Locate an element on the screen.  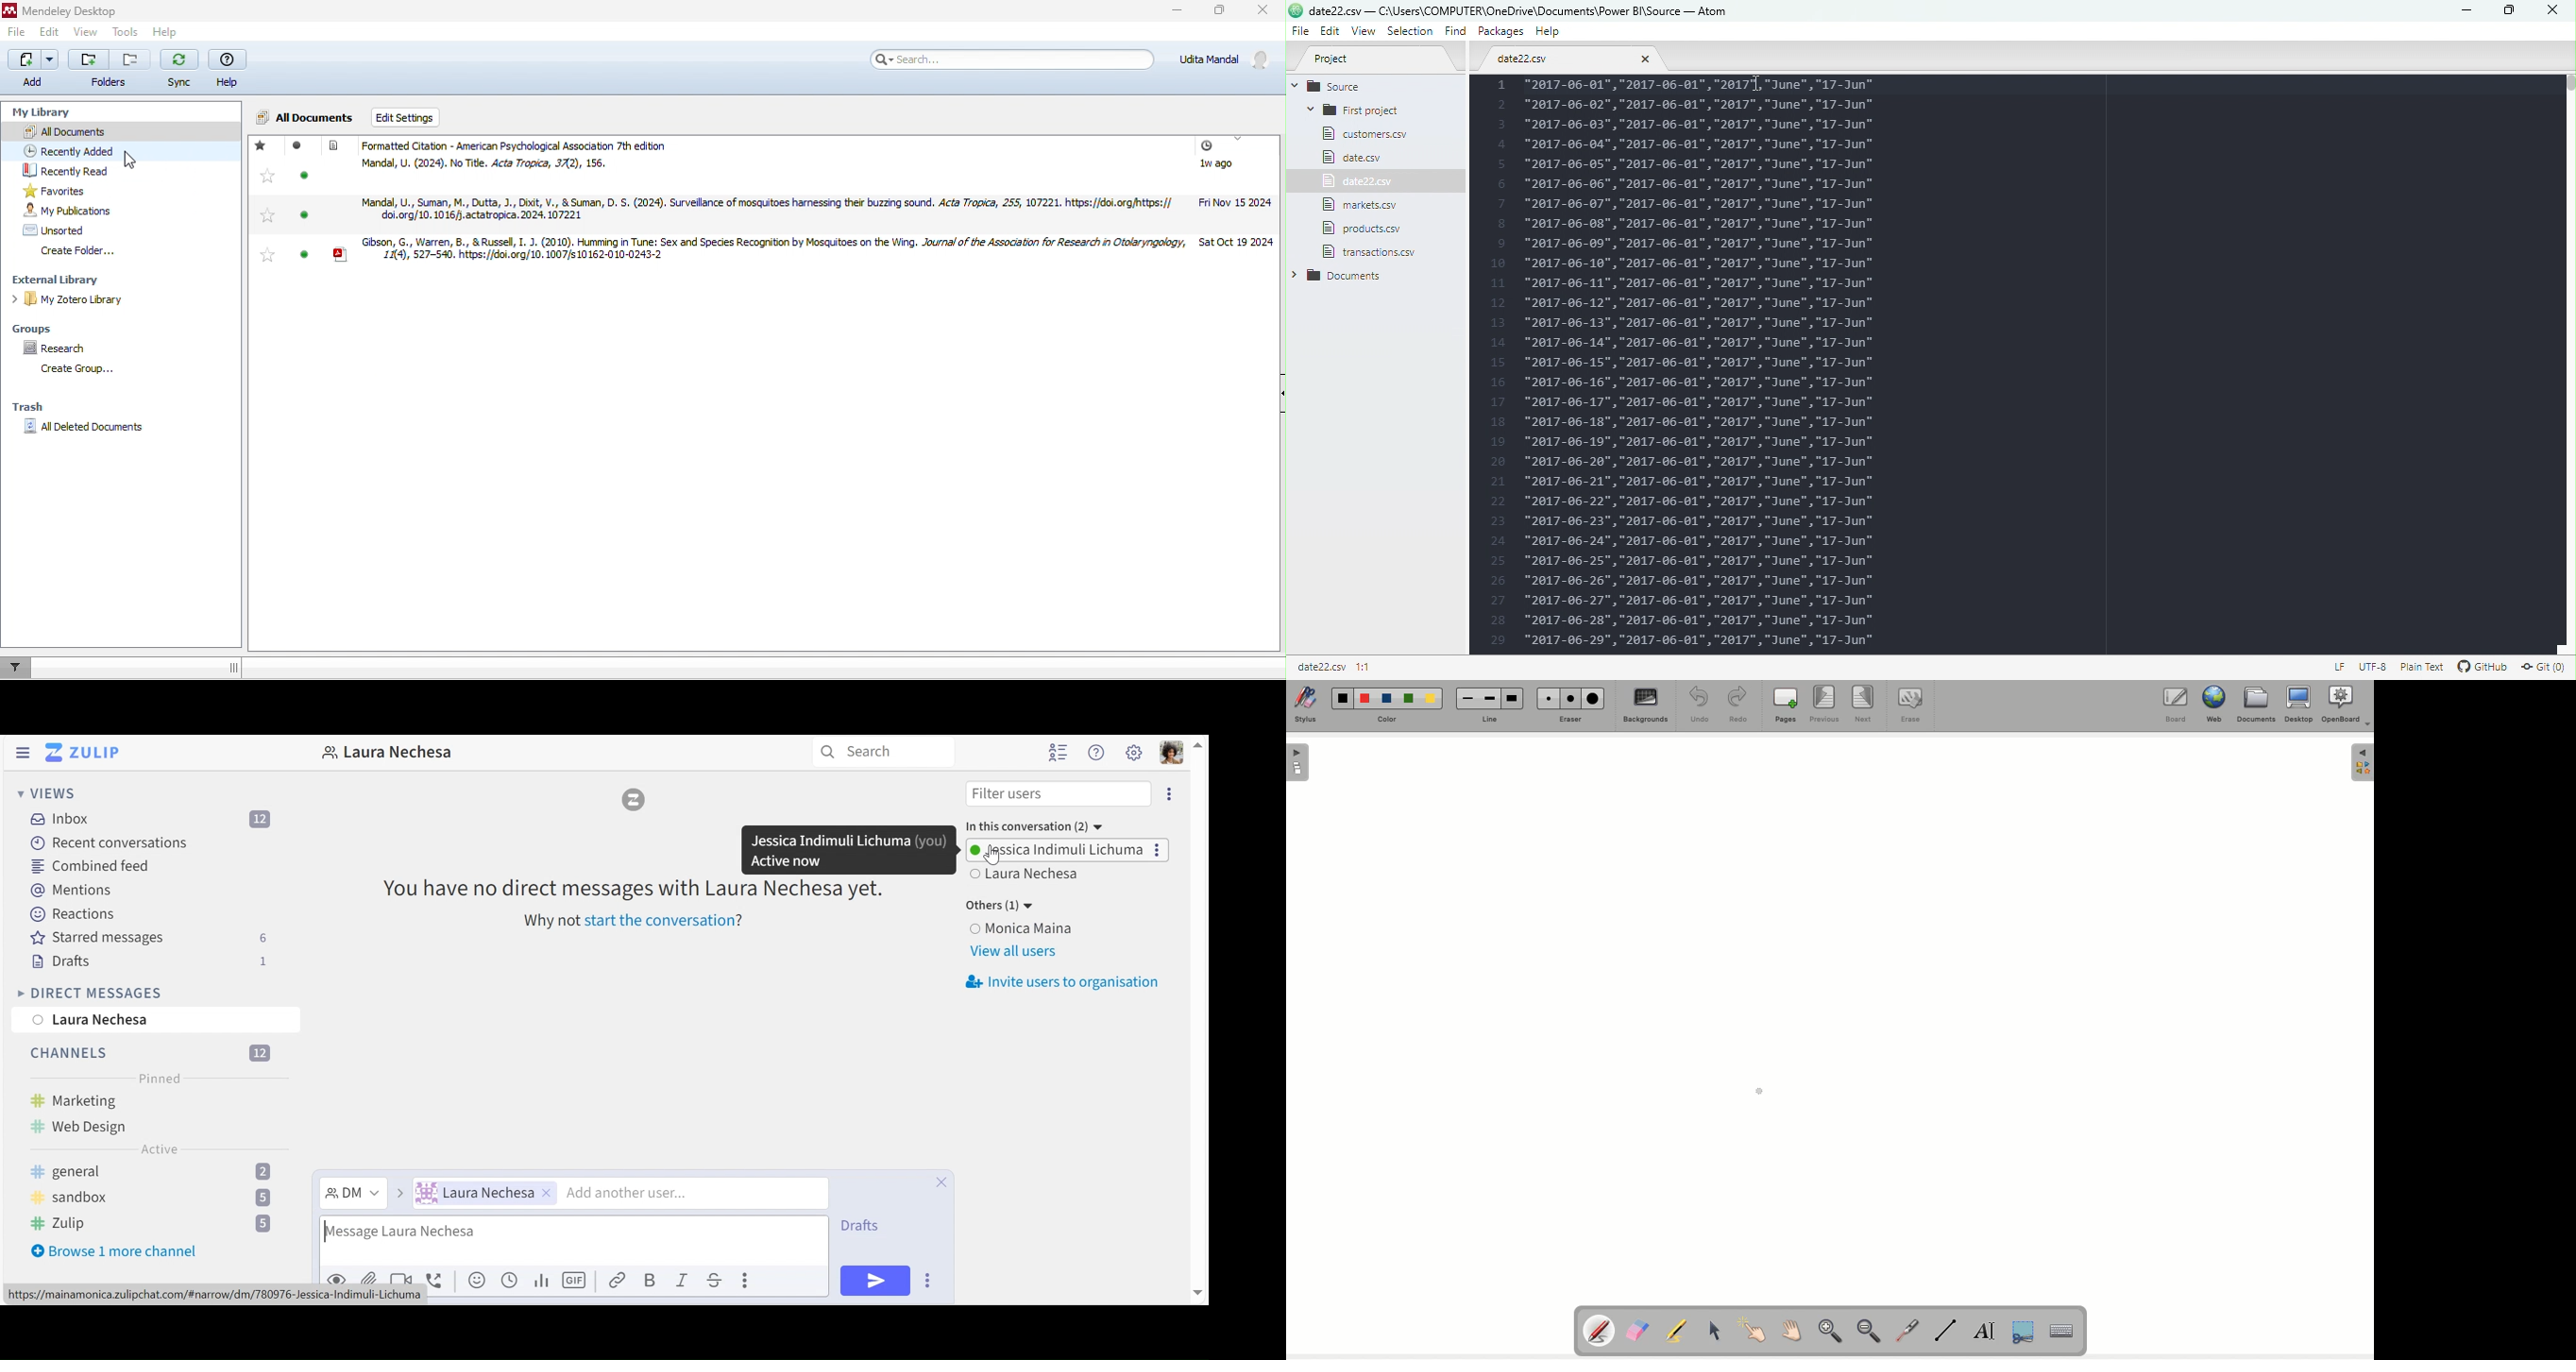
Help menu is located at coordinates (1098, 753).